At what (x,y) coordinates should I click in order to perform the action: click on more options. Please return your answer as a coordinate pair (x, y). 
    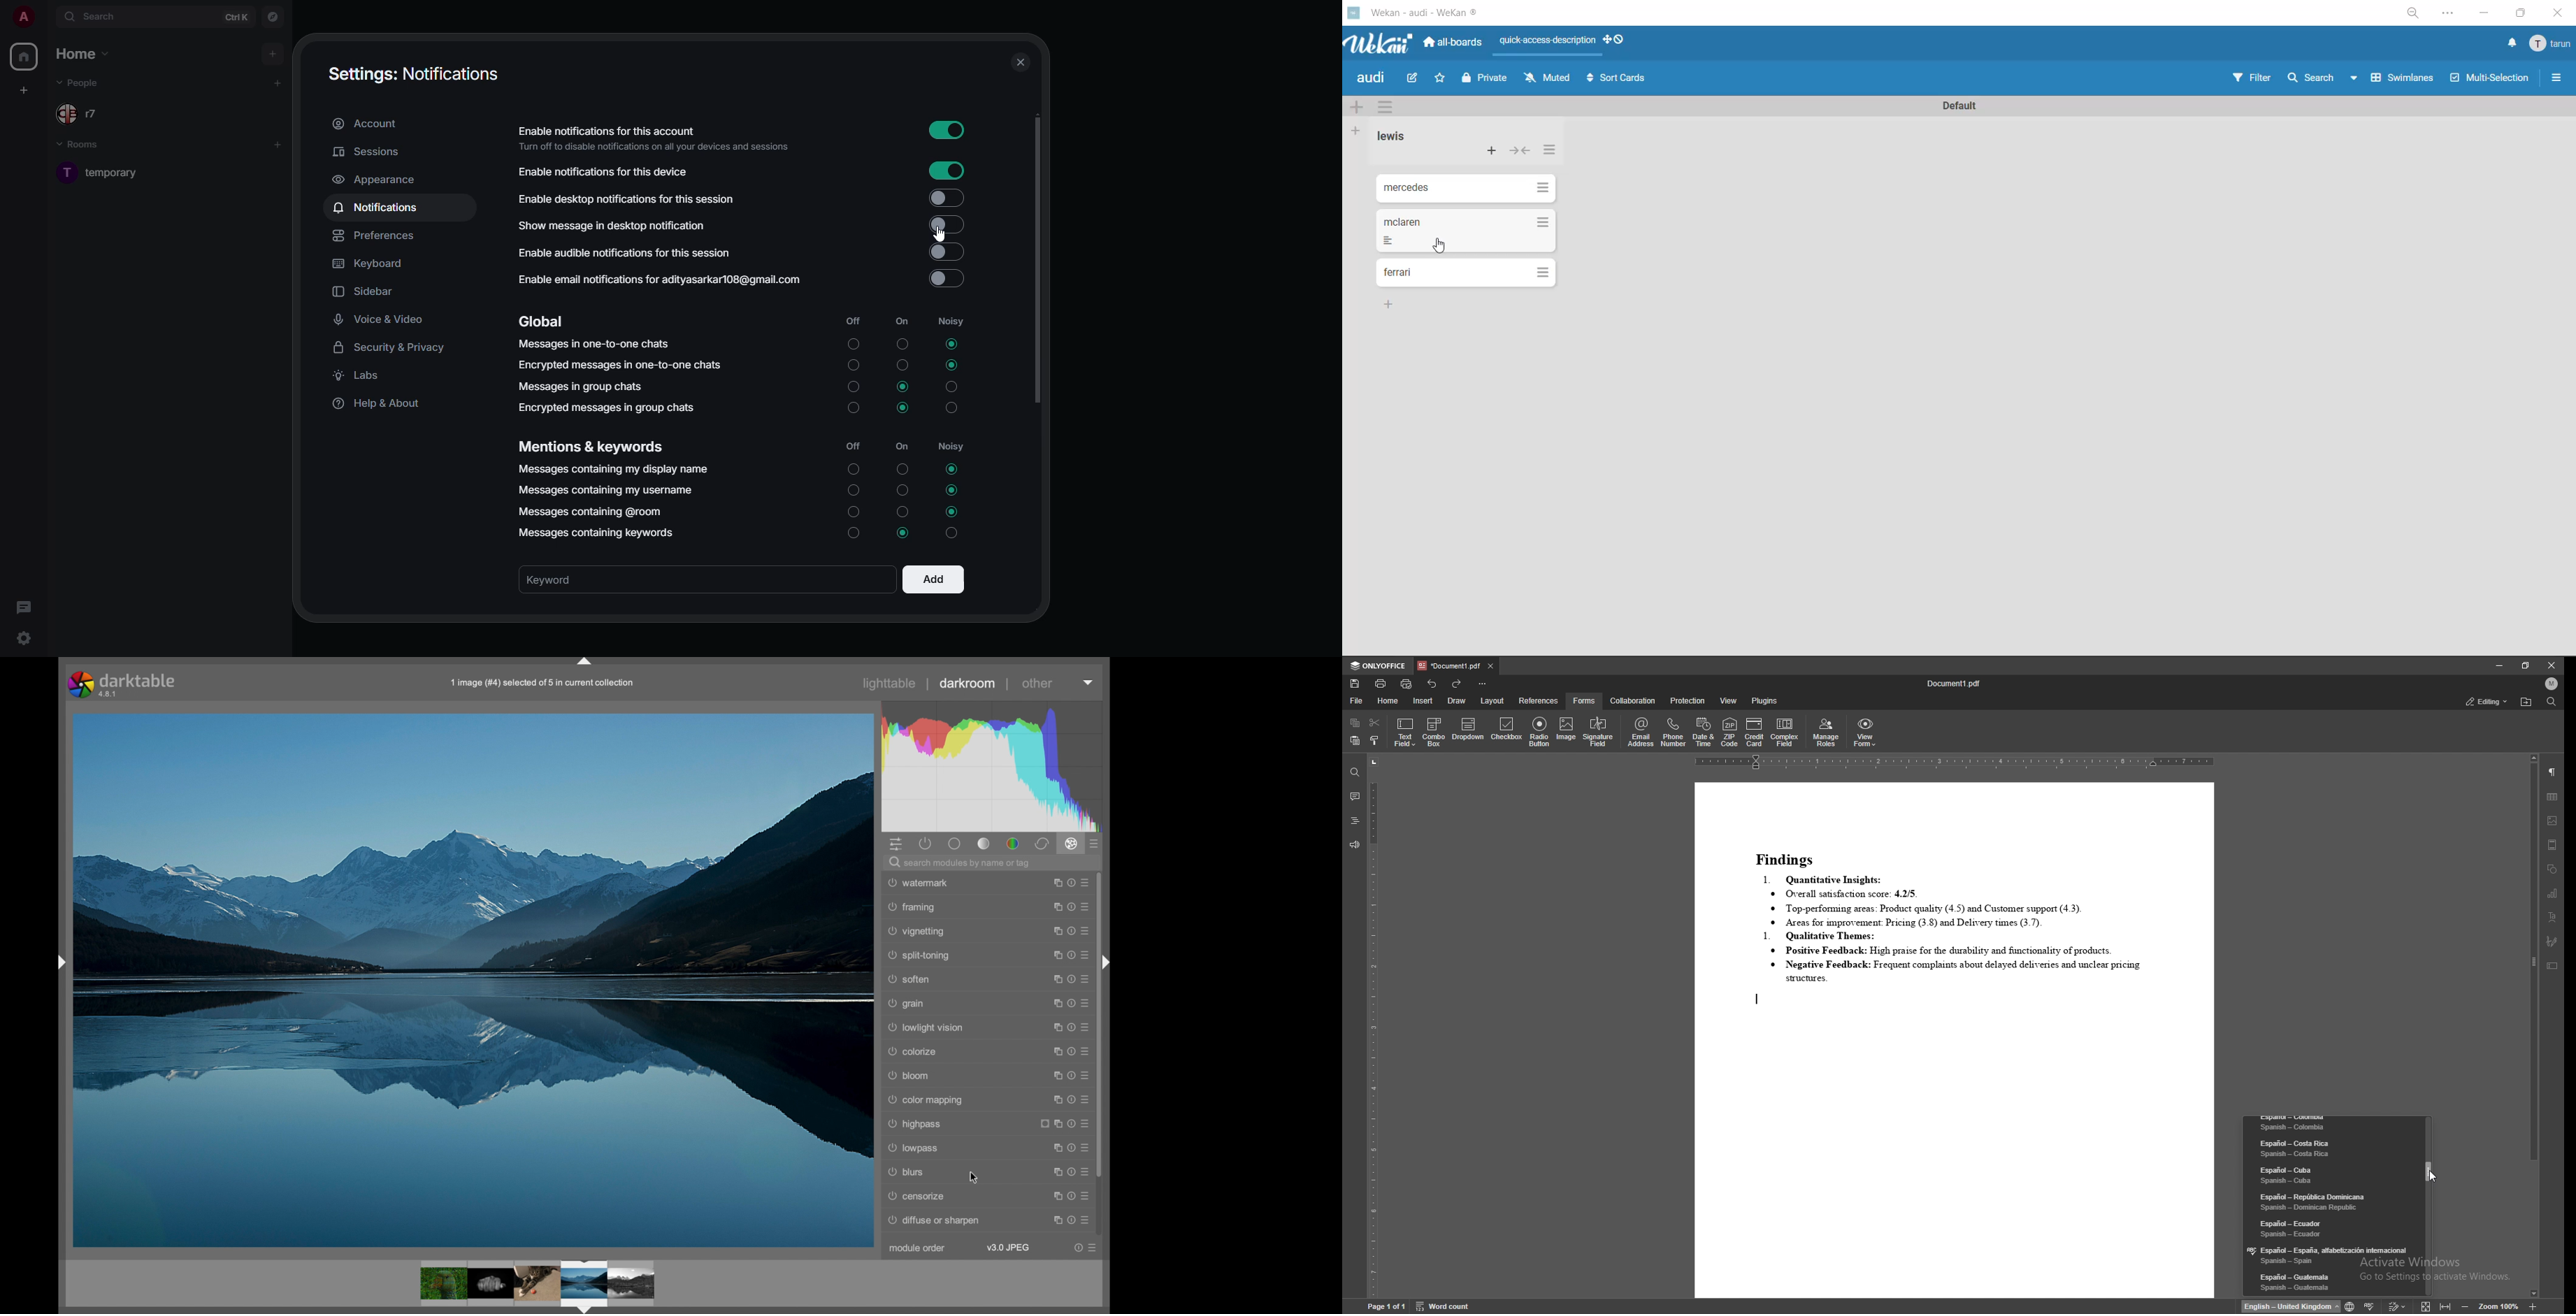
    Looking at the image, I should click on (1087, 1196).